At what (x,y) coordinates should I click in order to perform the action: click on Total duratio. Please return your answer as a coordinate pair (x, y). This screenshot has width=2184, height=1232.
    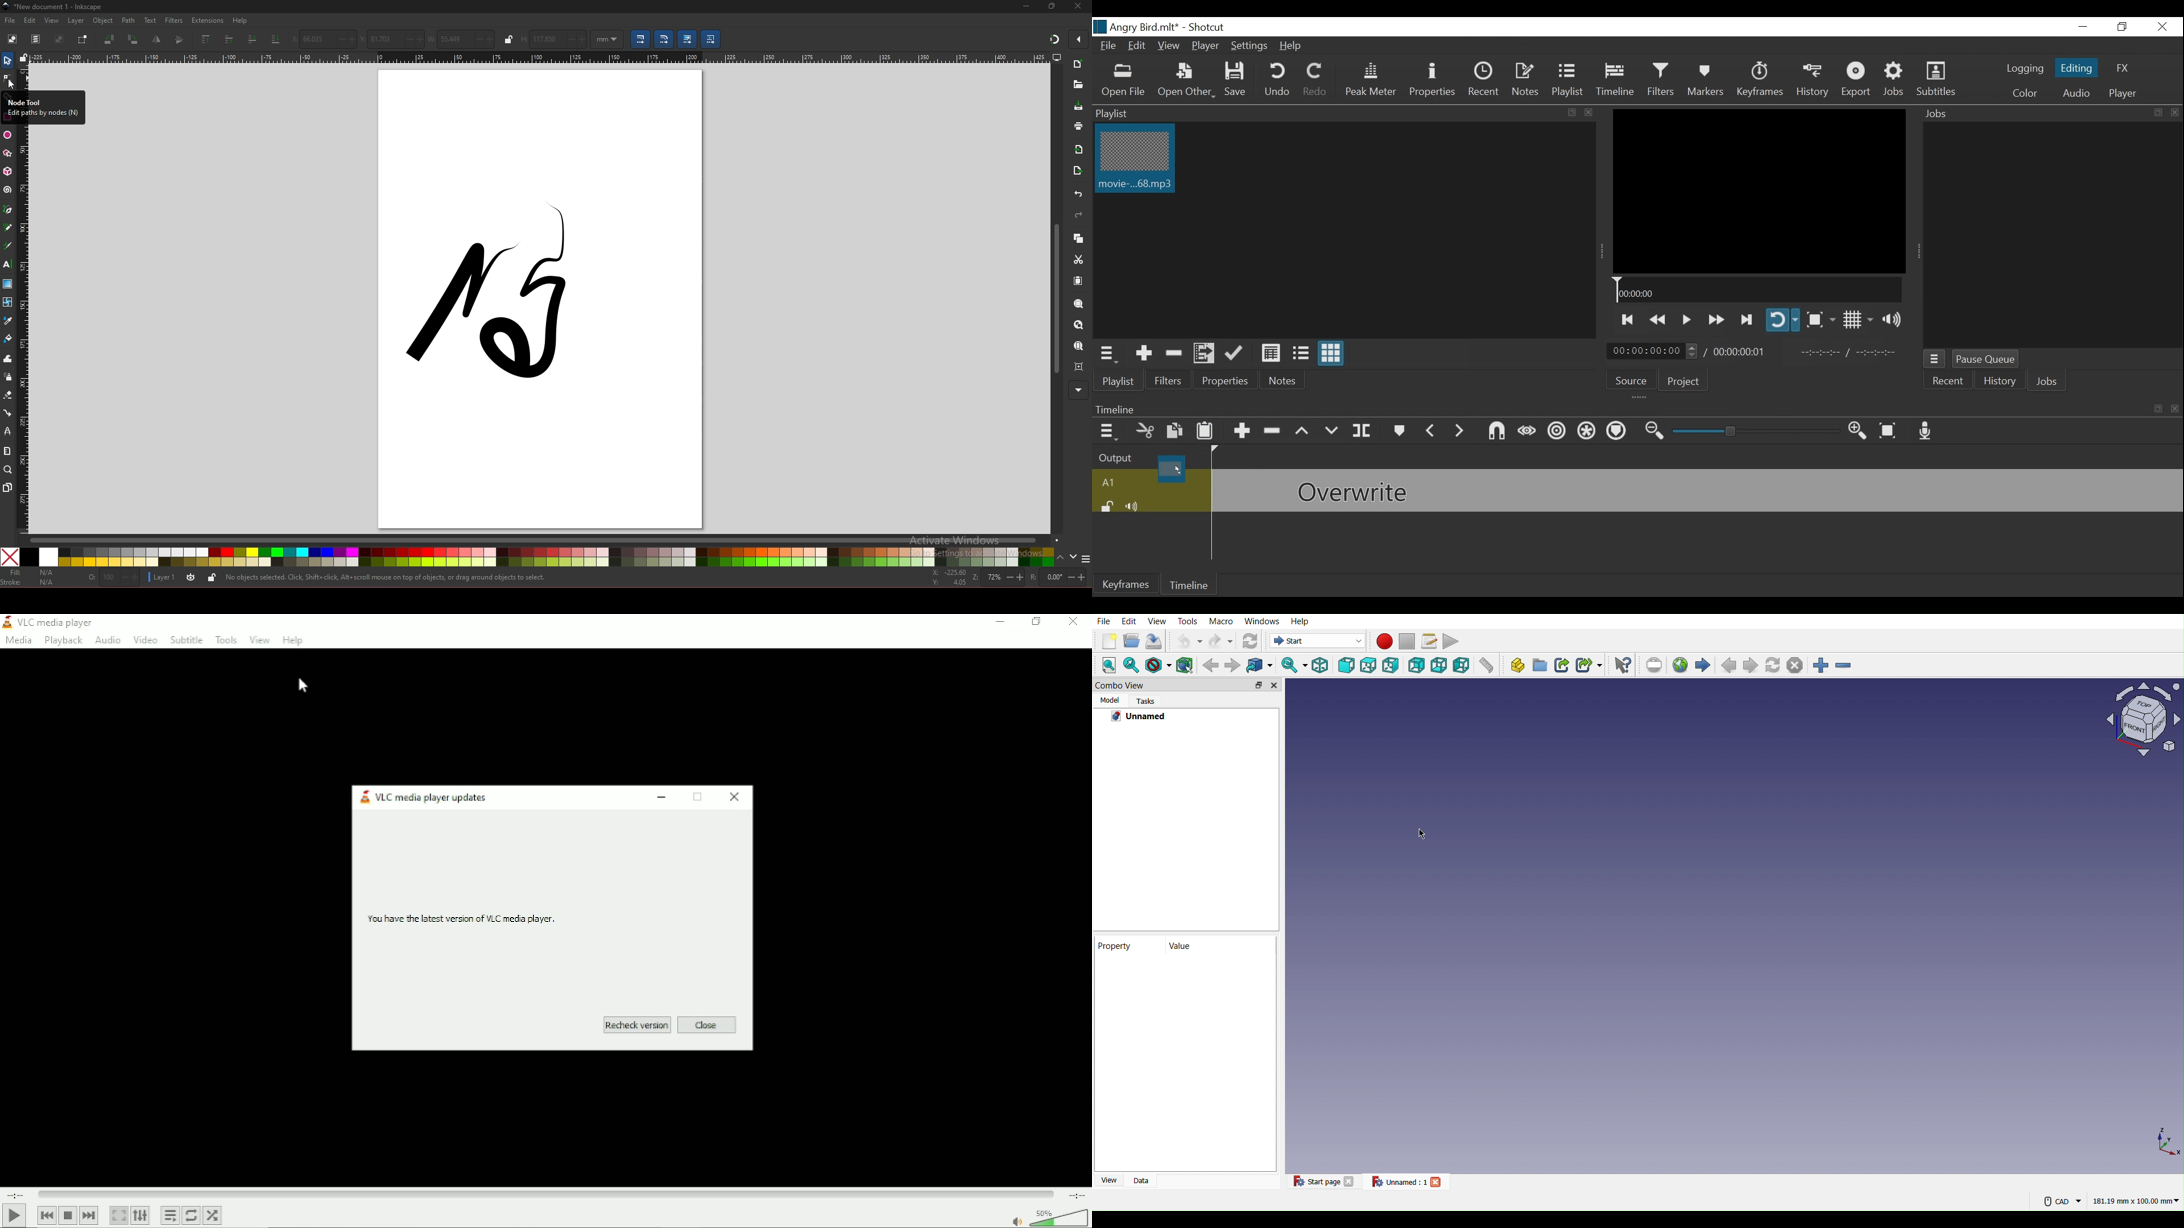
    Looking at the image, I should click on (1076, 1196).